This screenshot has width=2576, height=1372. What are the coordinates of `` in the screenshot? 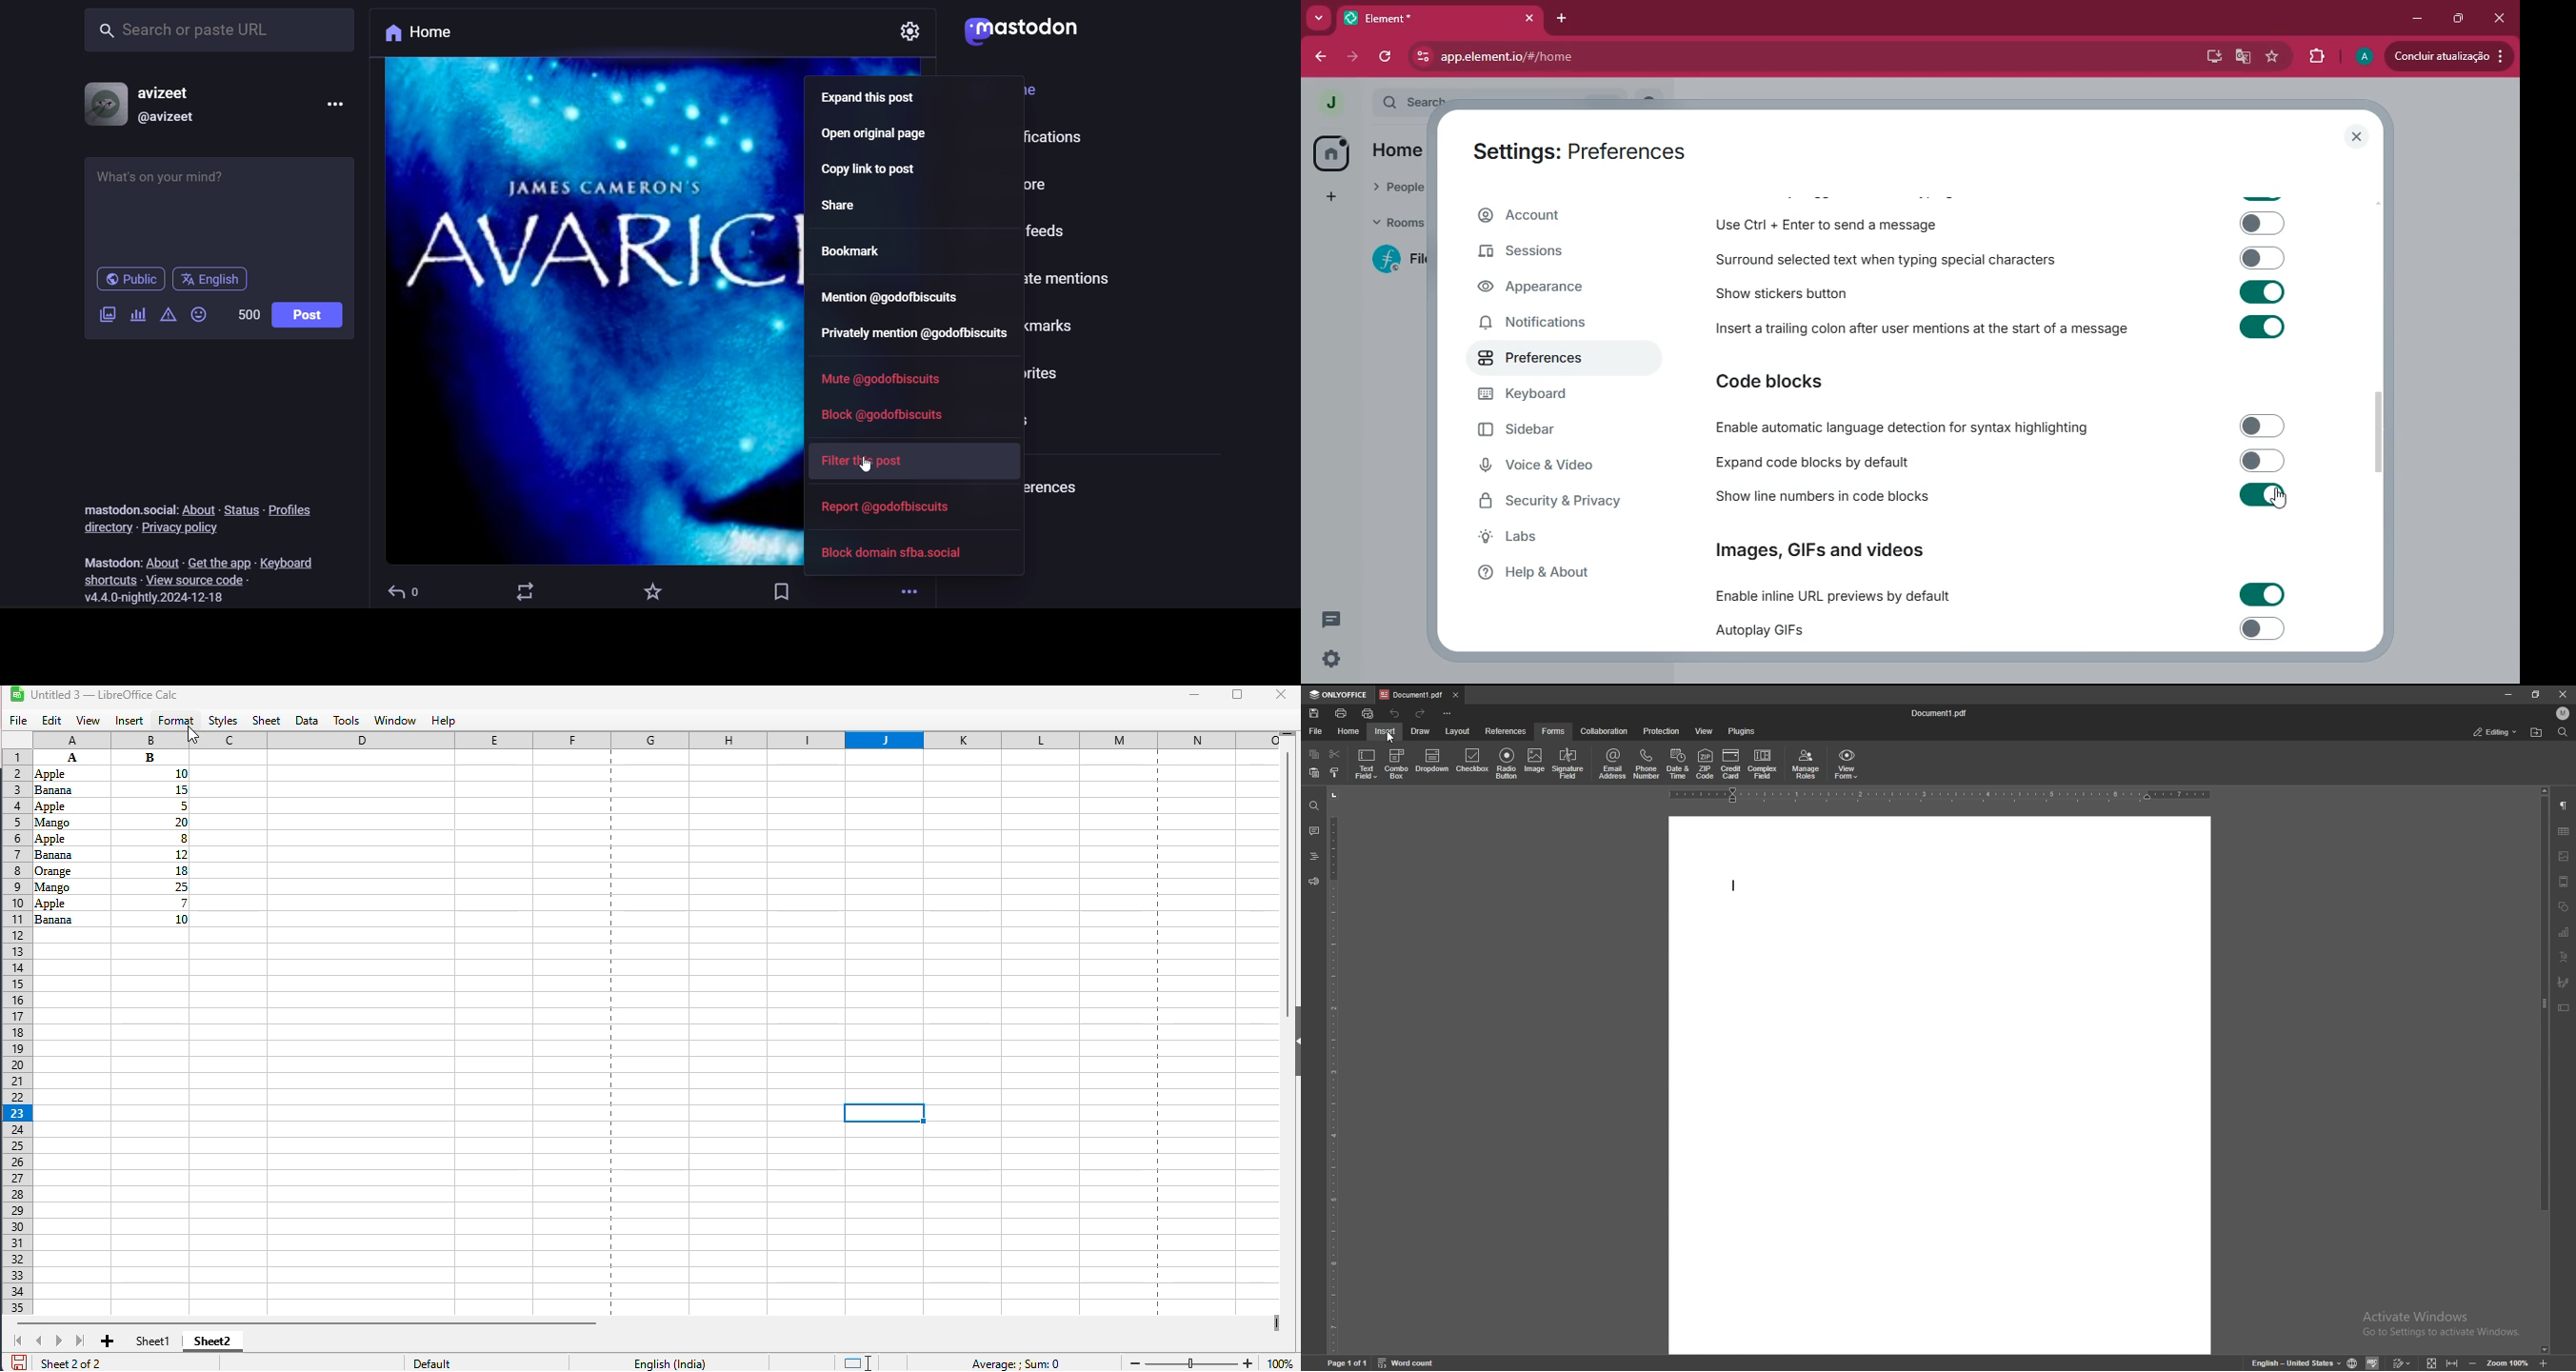 It's located at (150, 821).